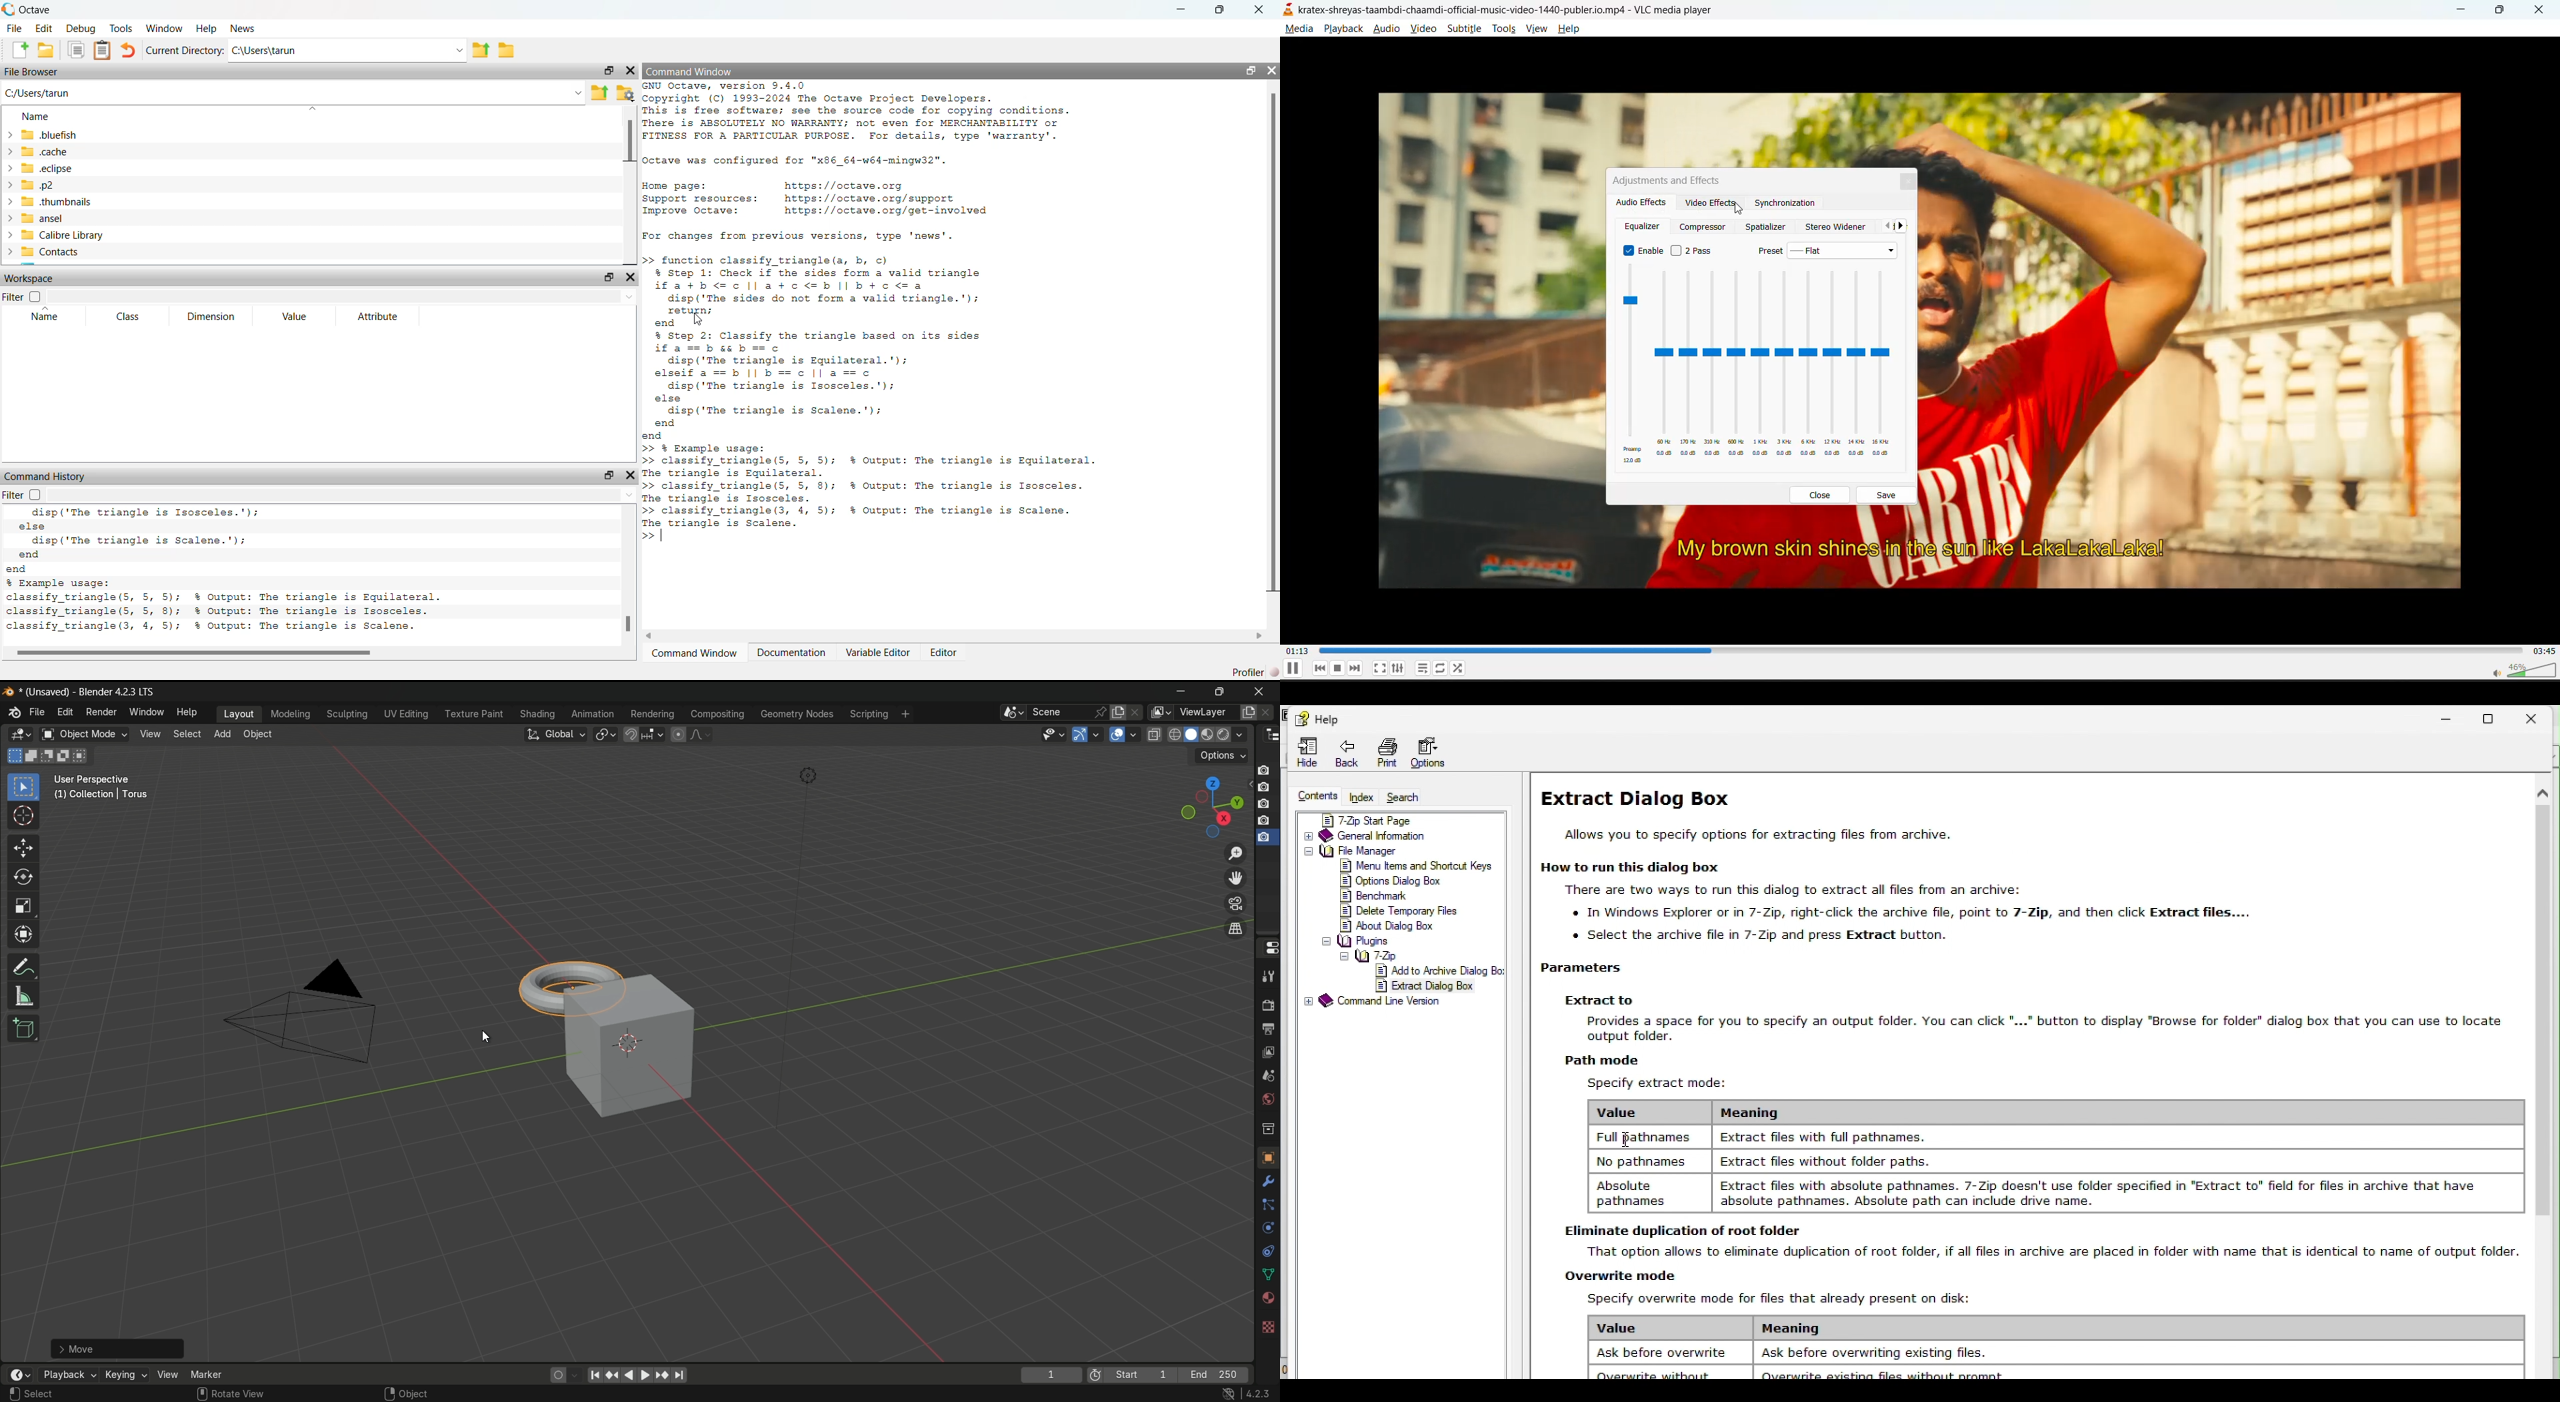 The height and width of the screenshot is (1428, 2576). What do you see at coordinates (240, 1393) in the screenshot?
I see `rotate view` at bounding box center [240, 1393].